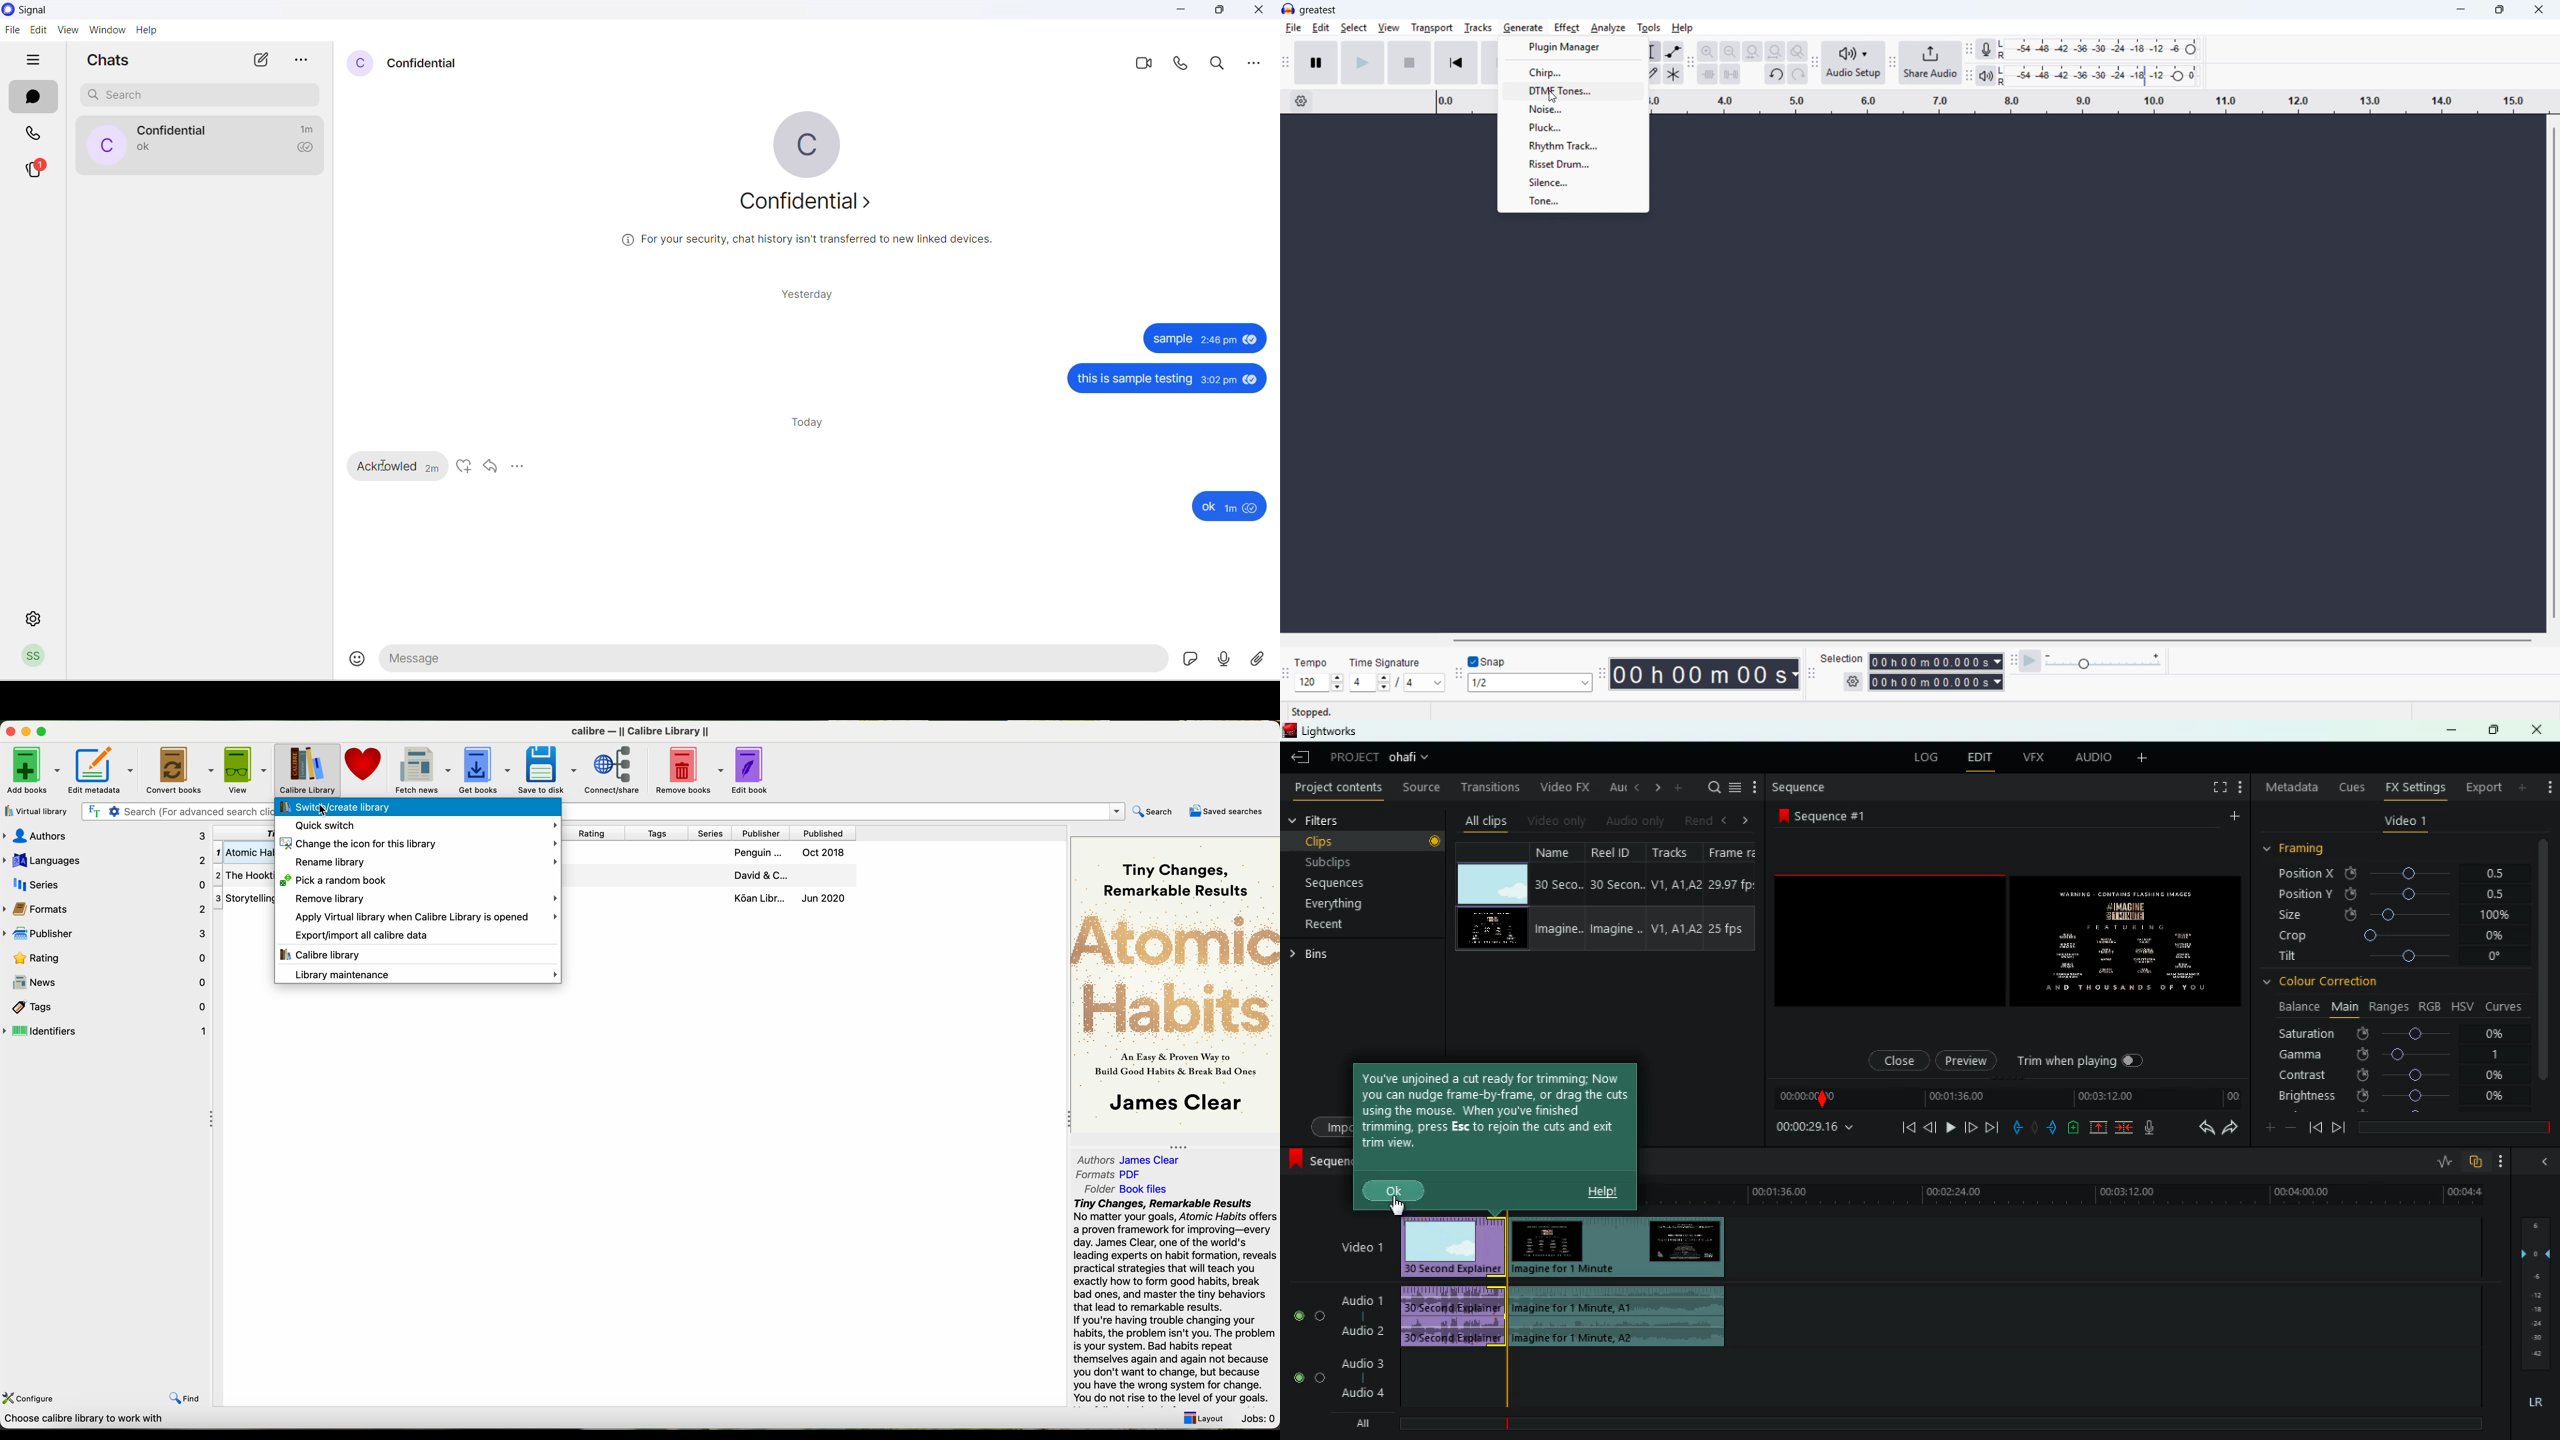 The height and width of the screenshot is (1456, 2576). Describe the element at coordinates (844, 811) in the screenshot. I see `drop down` at that location.